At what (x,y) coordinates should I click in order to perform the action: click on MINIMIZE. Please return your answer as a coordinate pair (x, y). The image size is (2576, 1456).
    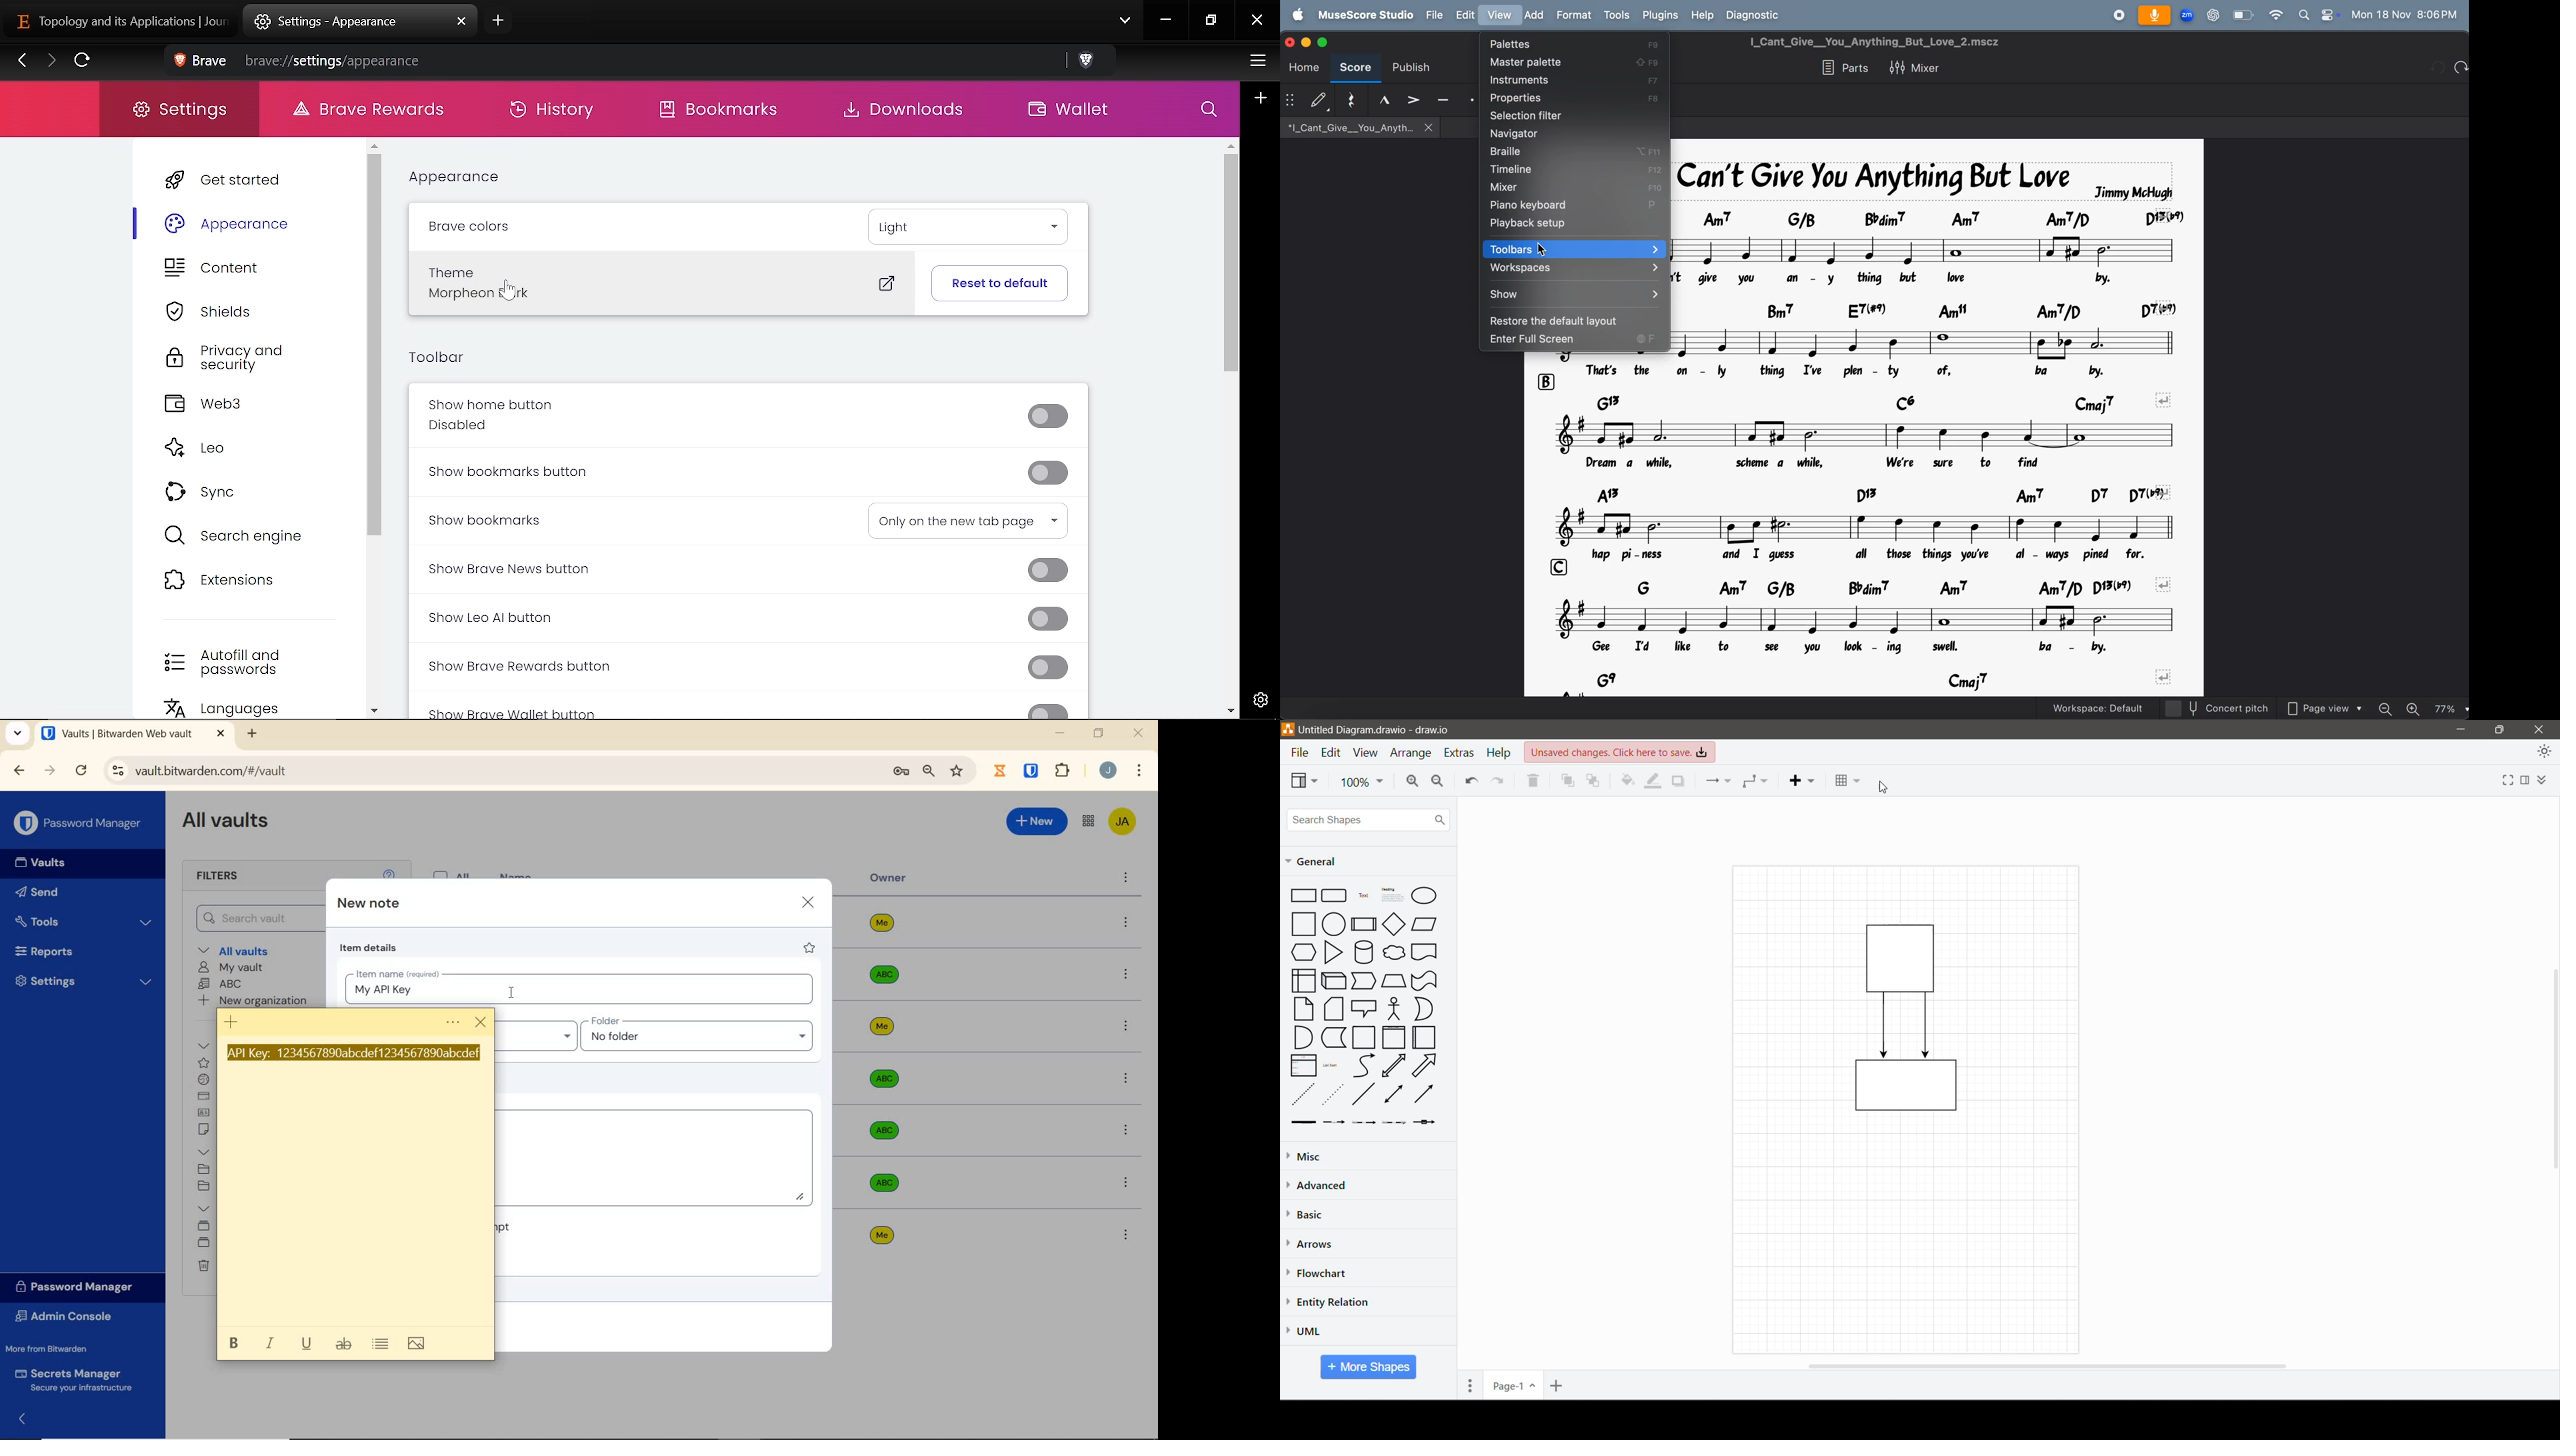
    Looking at the image, I should click on (1062, 734).